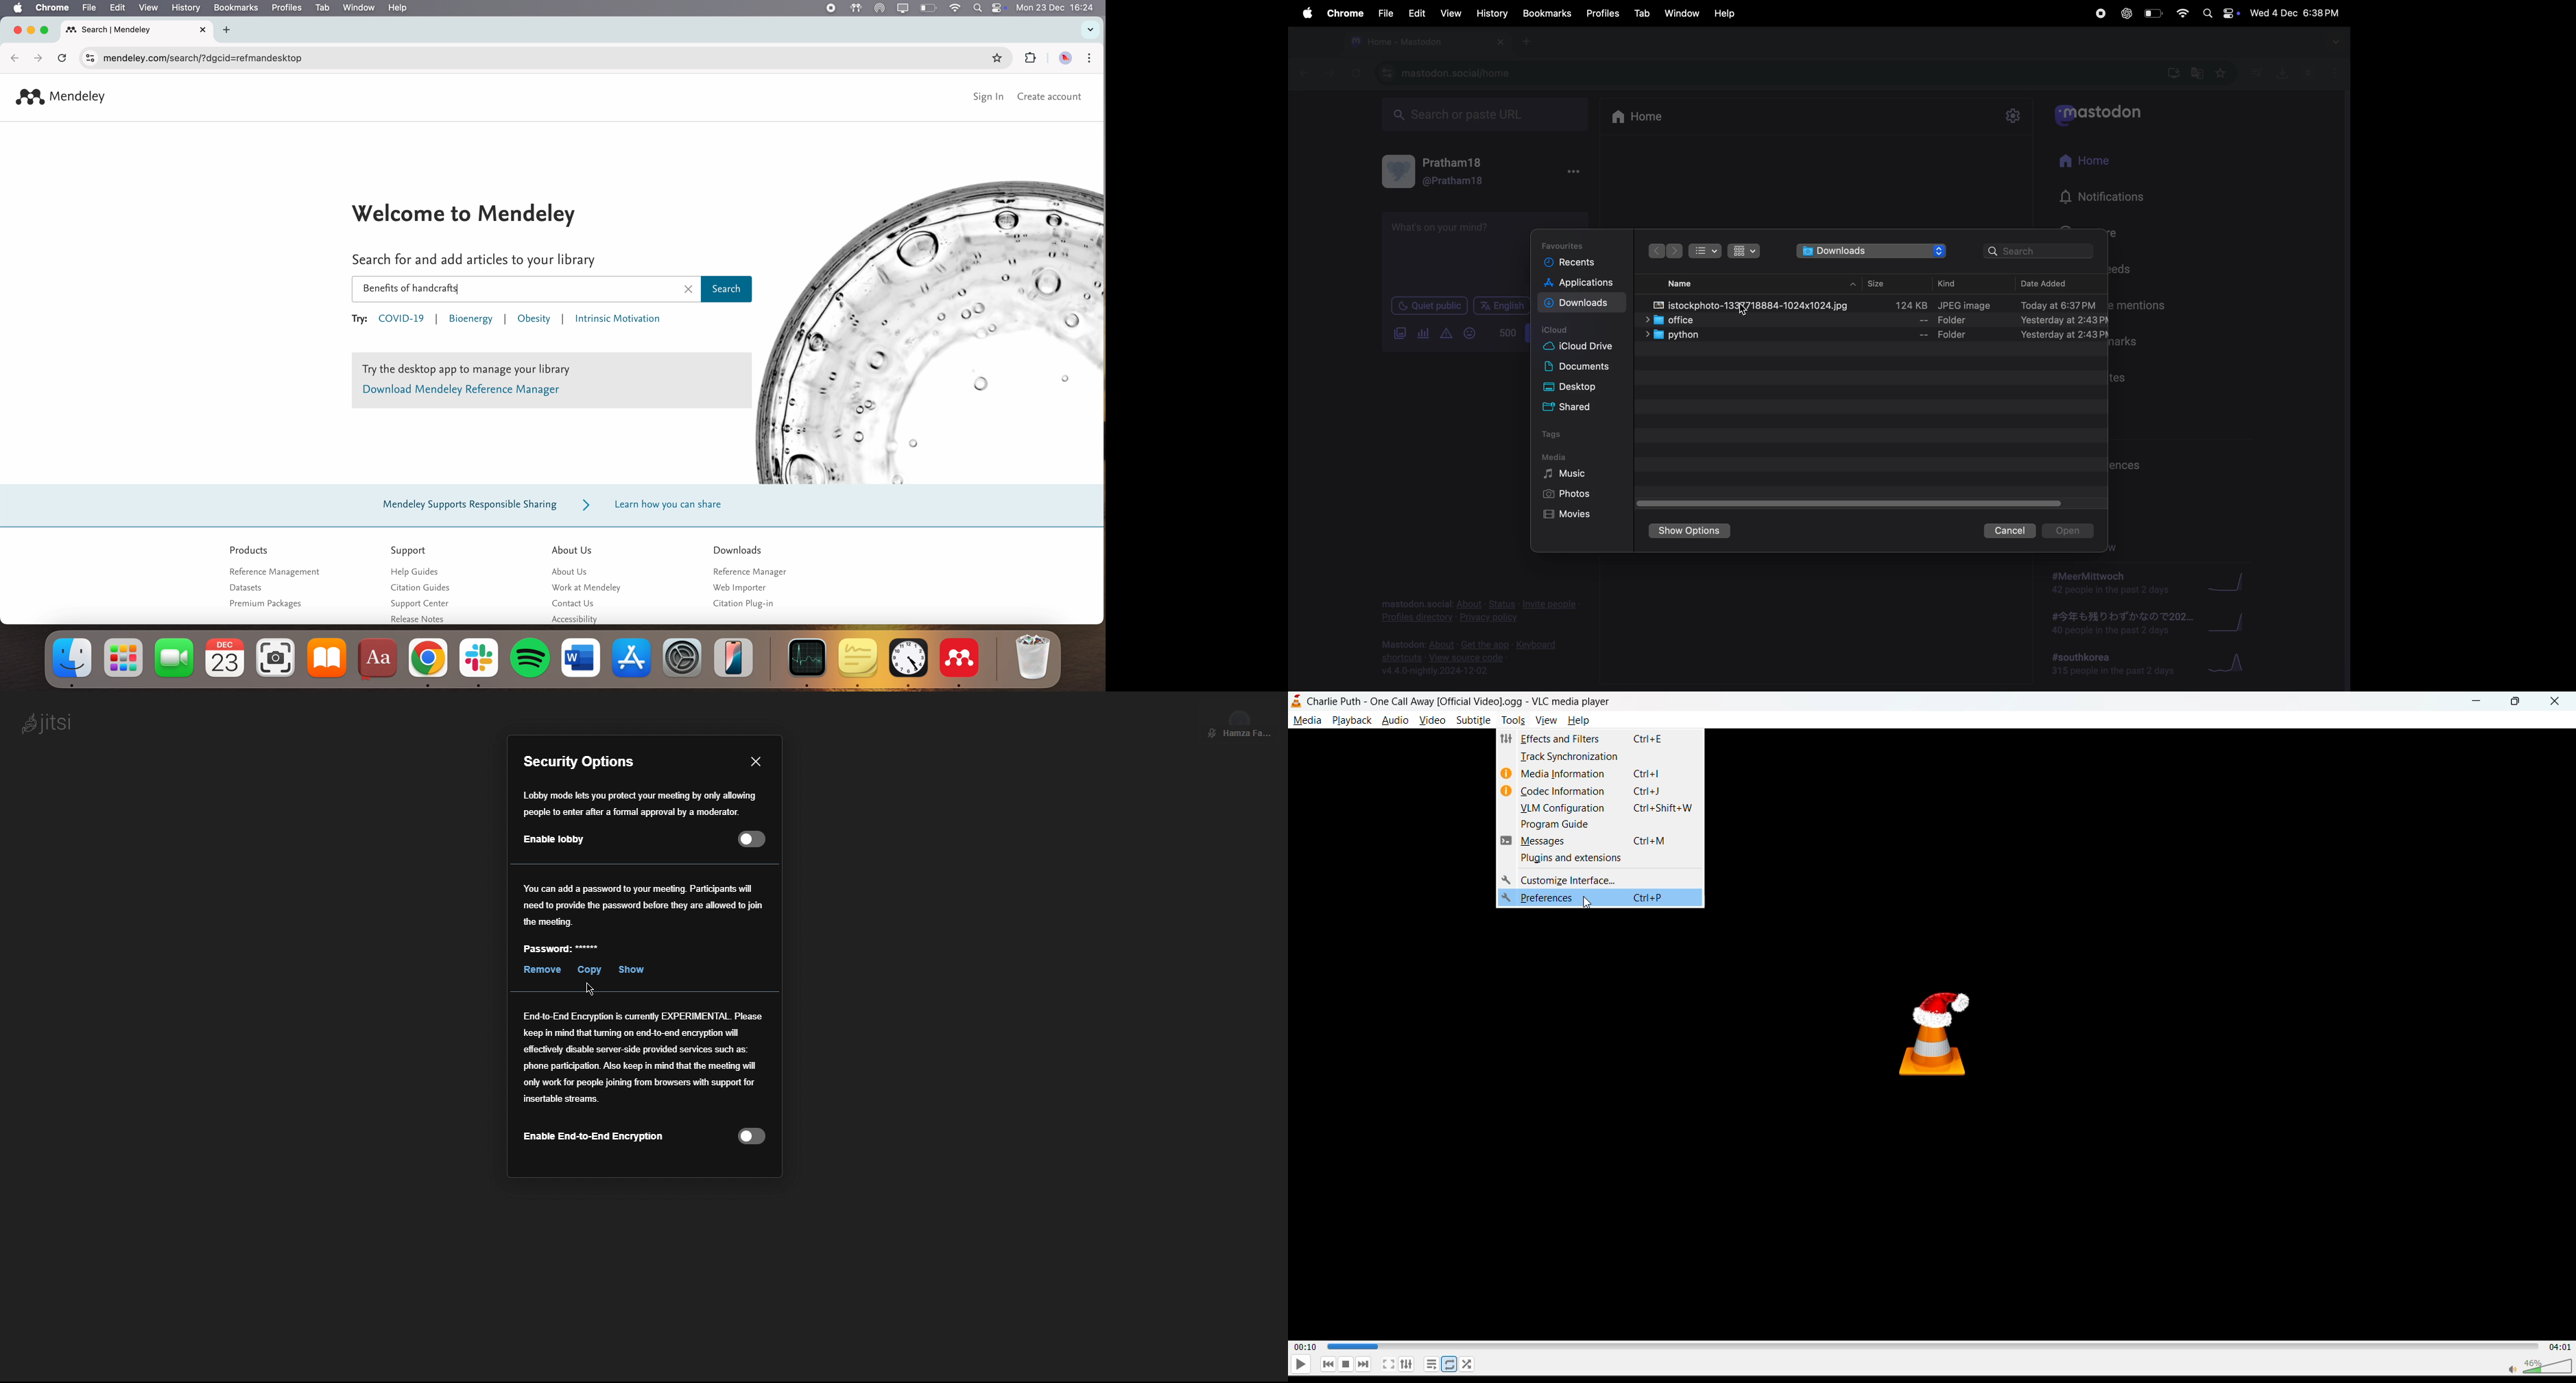 Image resolution: width=2576 pixels, height=1400 pixels. I want to click on minimize, so click(2473, 700).